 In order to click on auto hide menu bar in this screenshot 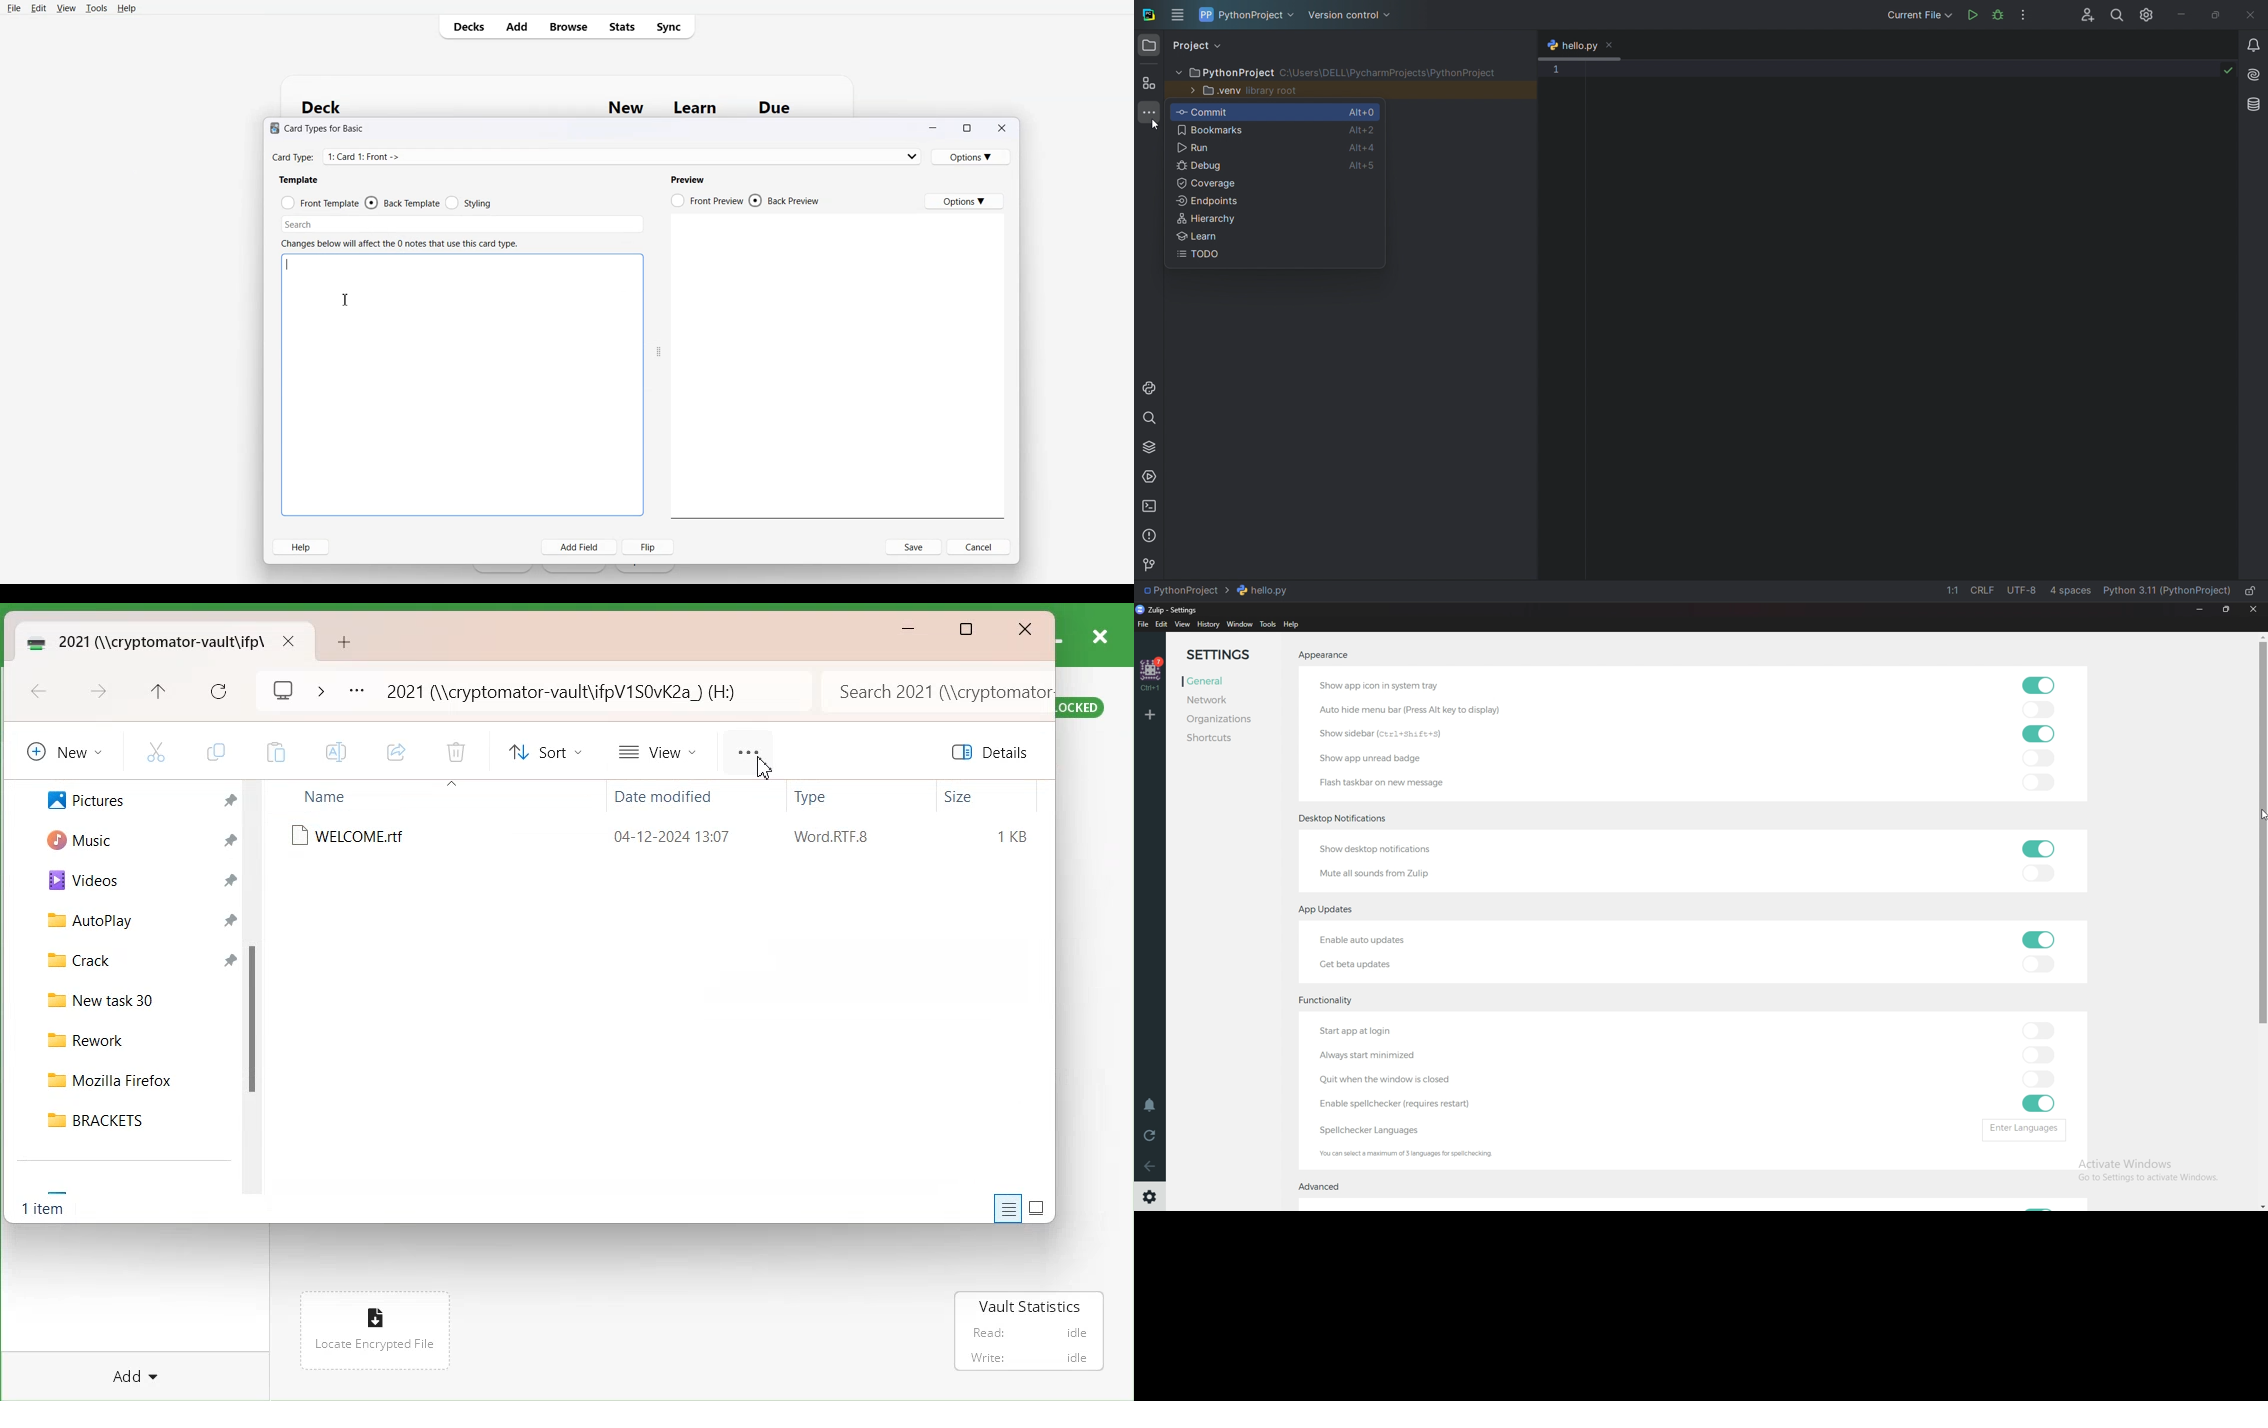, I will do `click(1422, 710)`.